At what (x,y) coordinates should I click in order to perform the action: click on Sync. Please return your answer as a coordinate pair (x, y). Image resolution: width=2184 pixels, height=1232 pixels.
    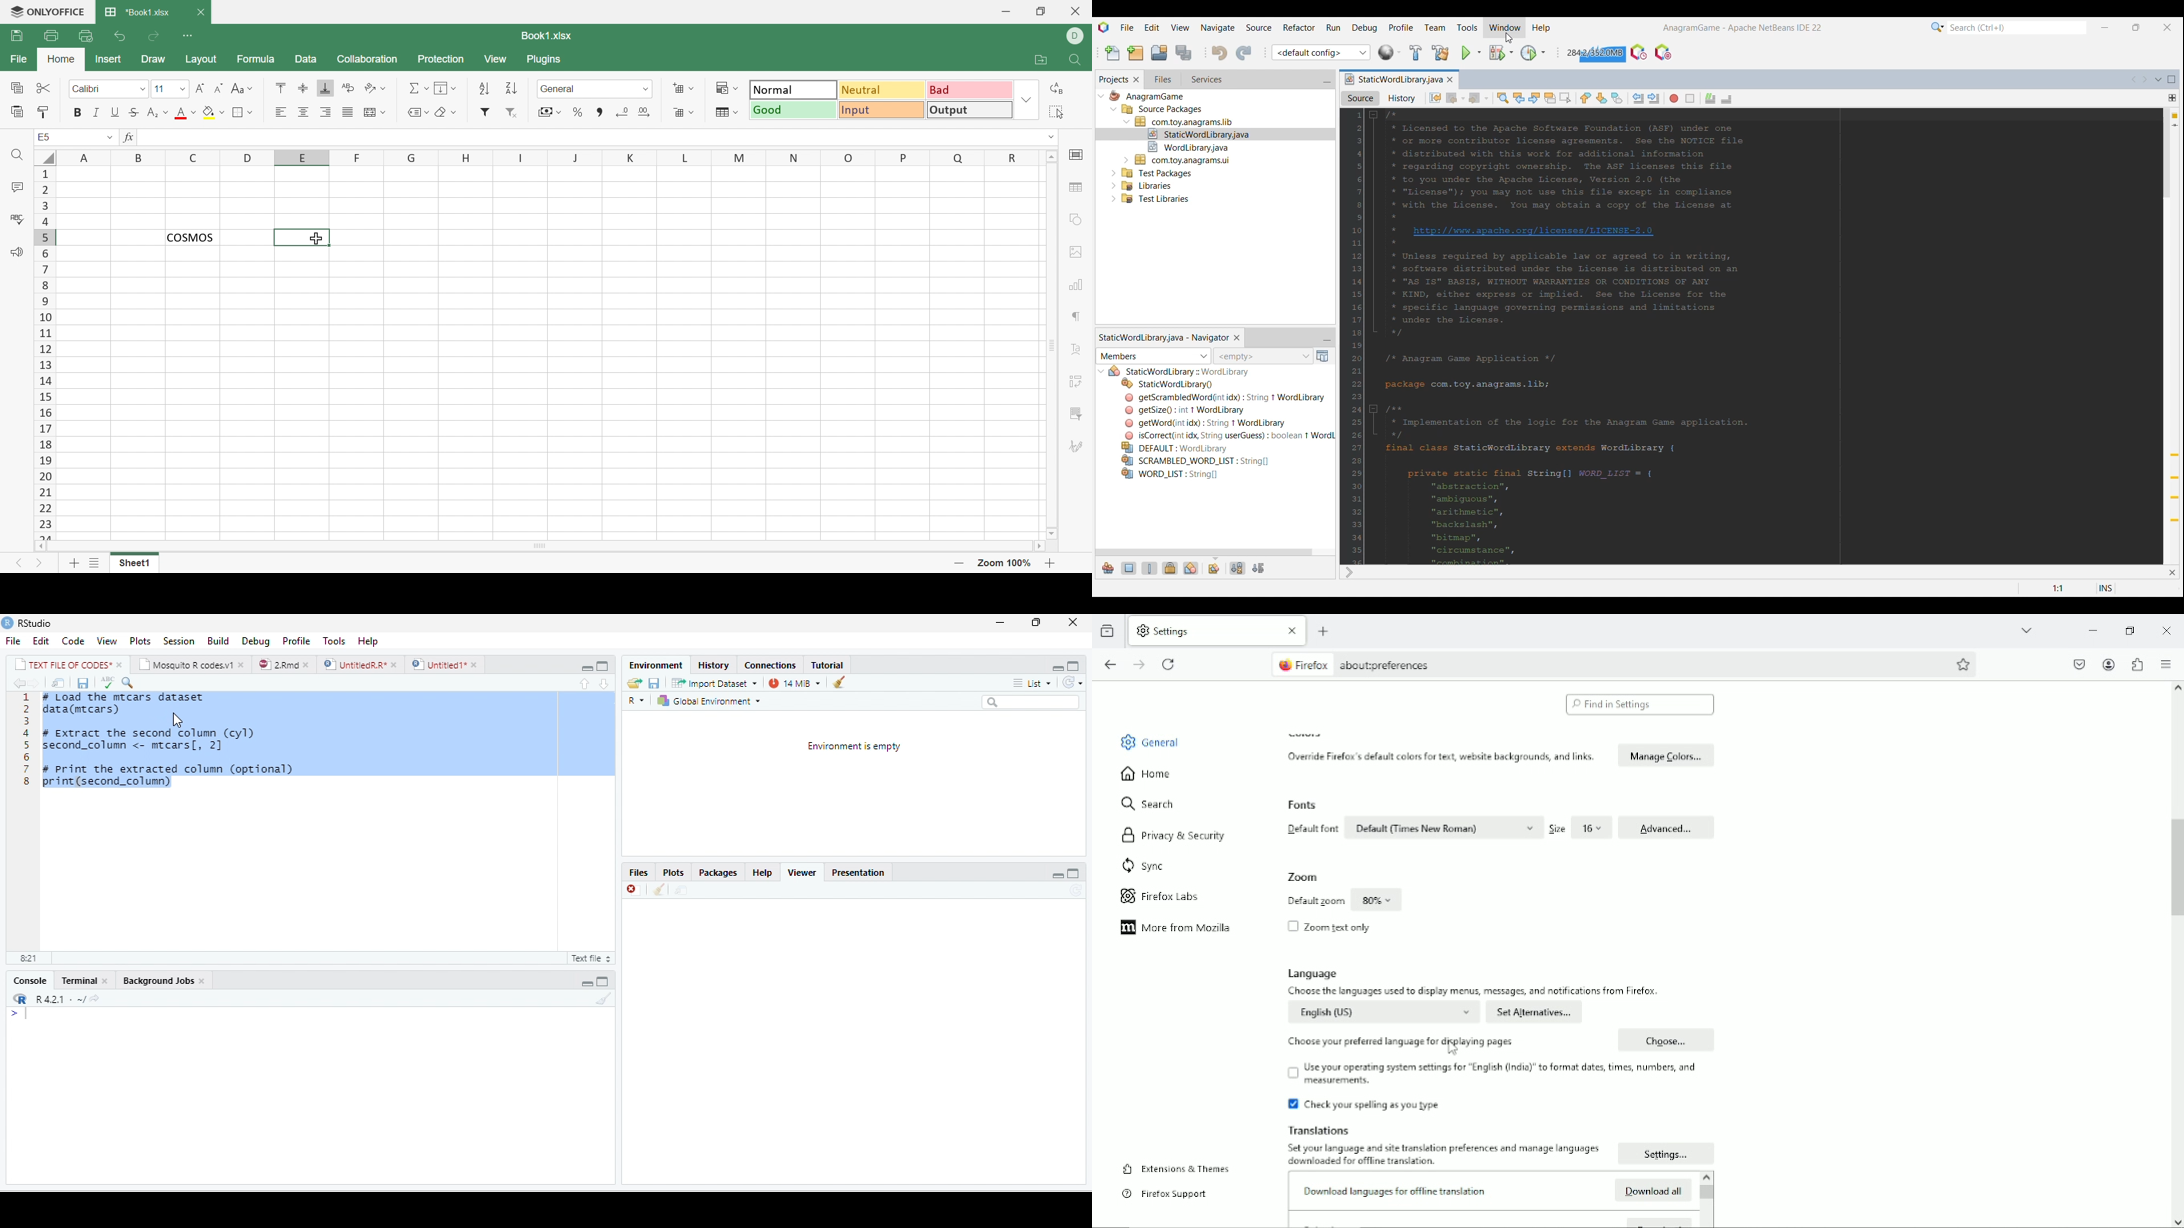
    Looking at the image, I should click on (1159, 865).